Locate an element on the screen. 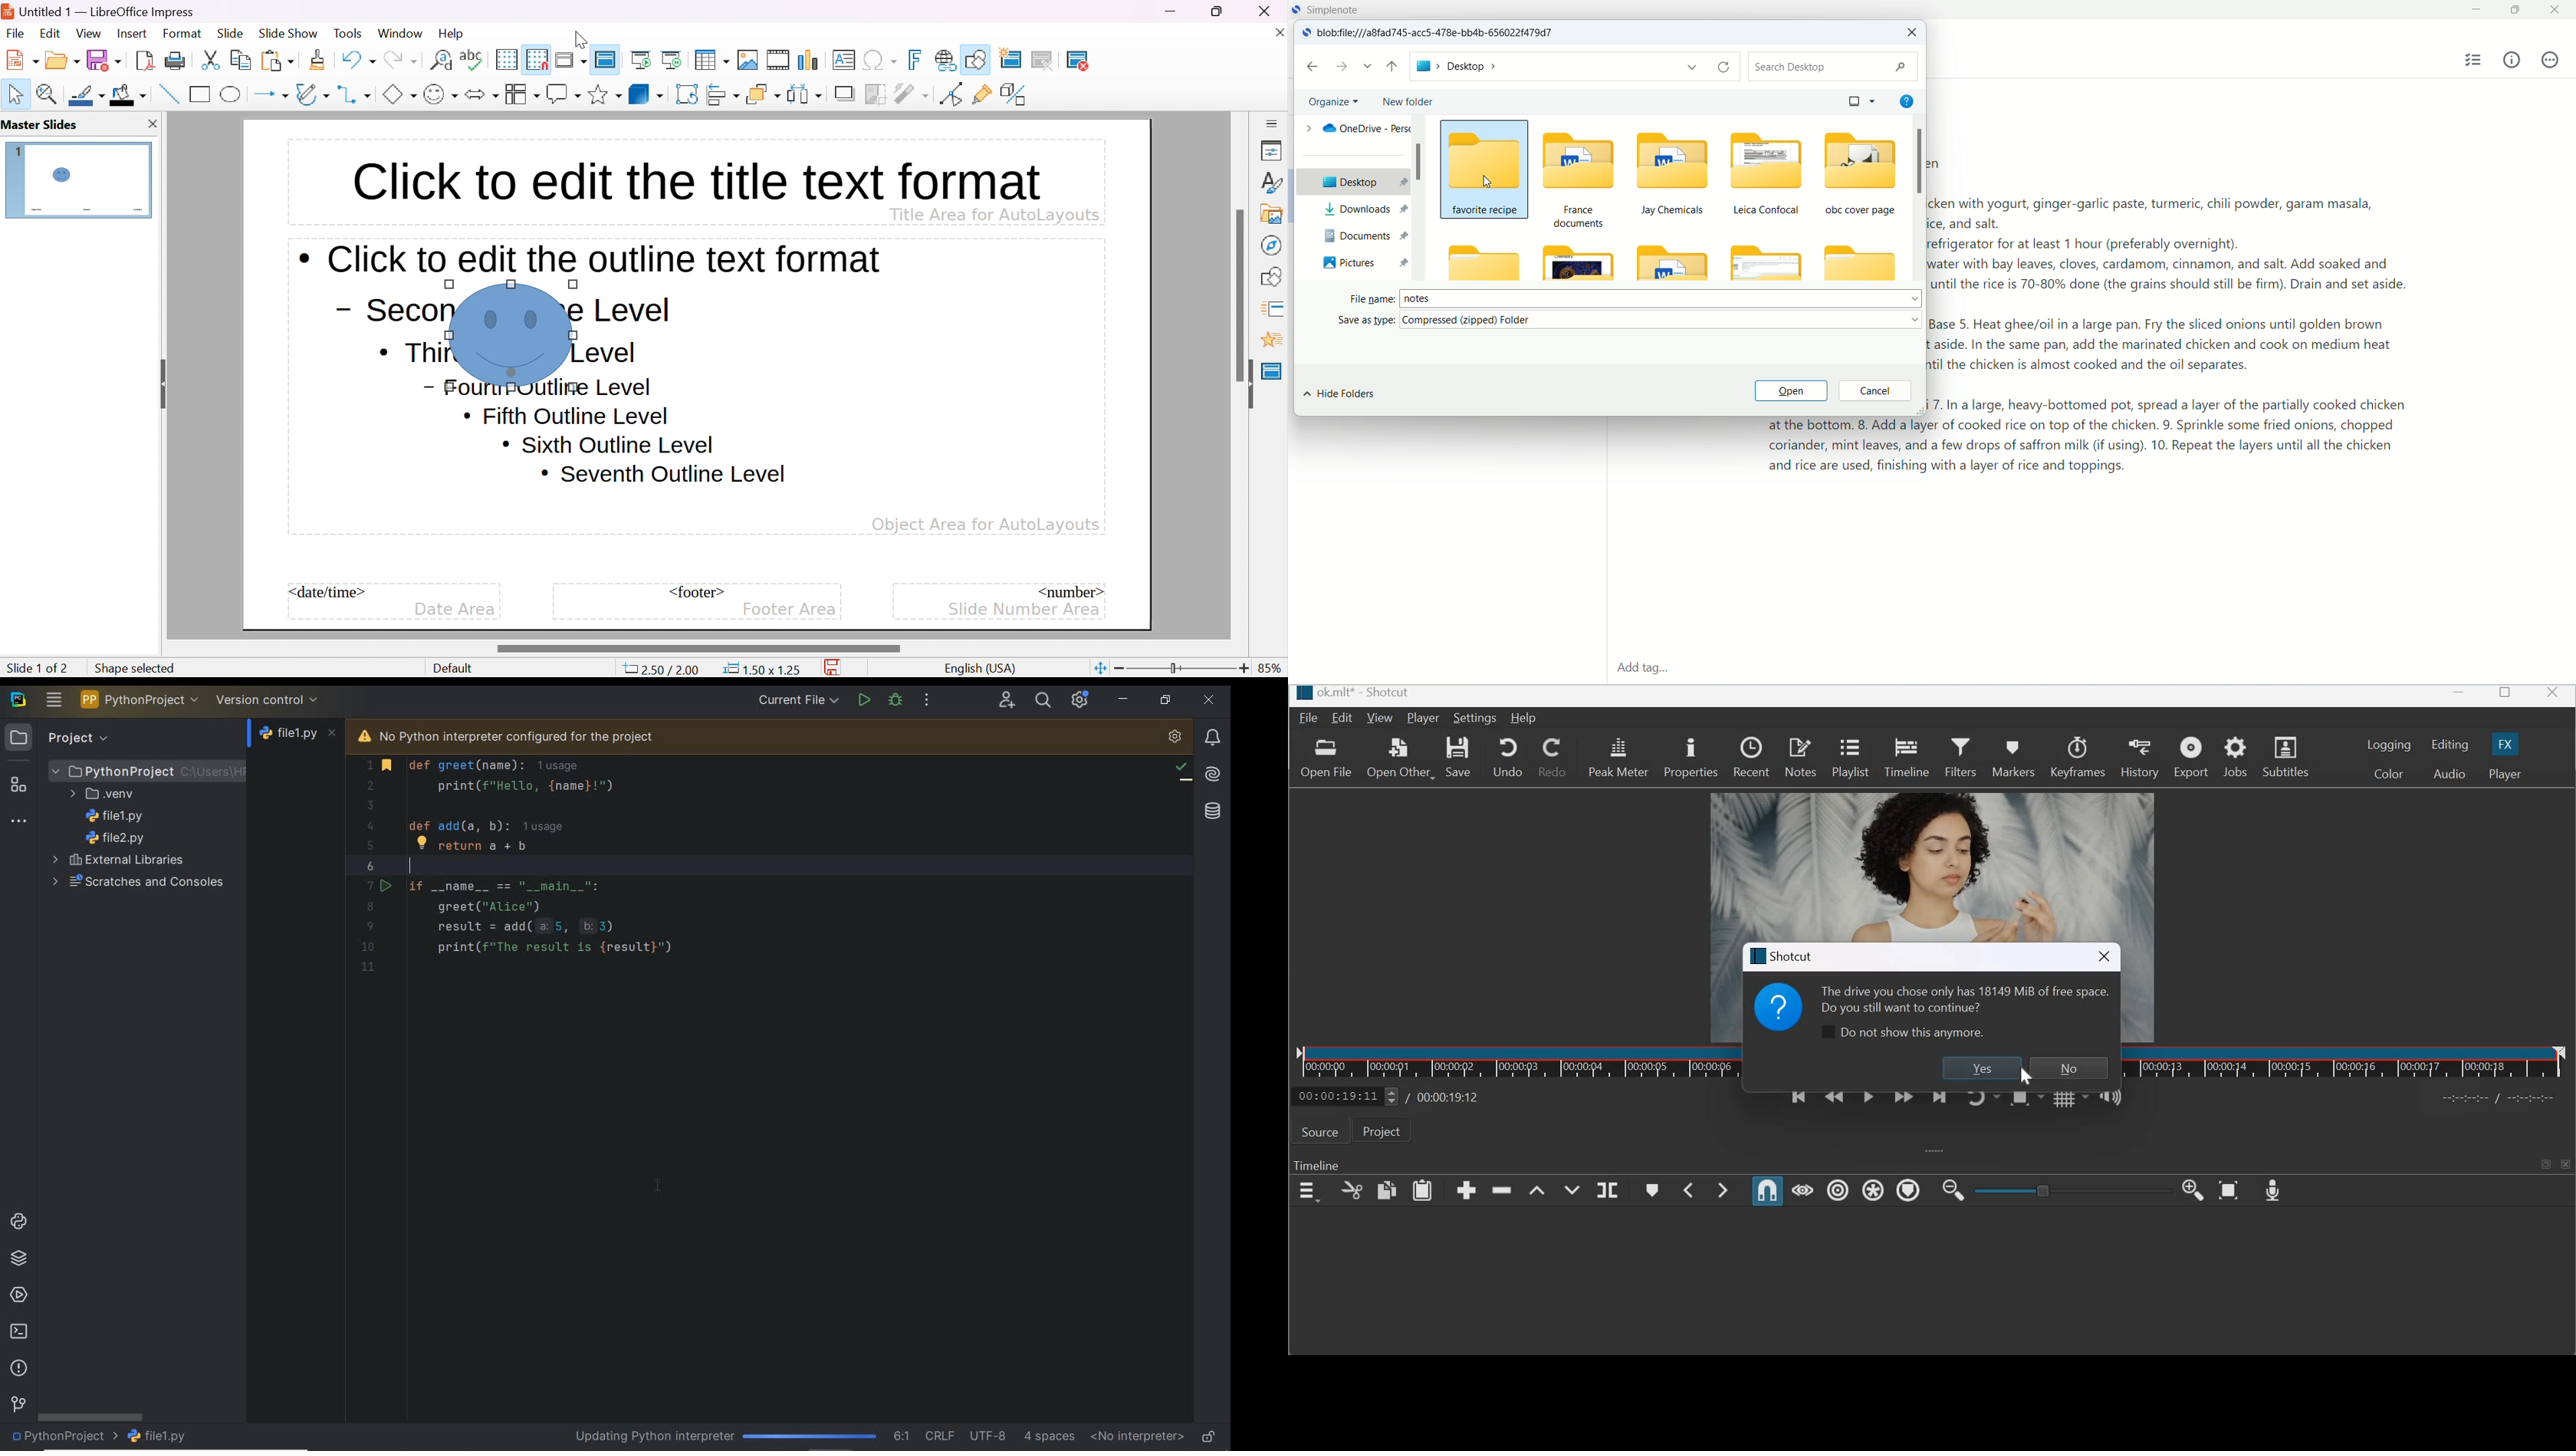  Cursor after creating new environment is located at coordinates (660, 1186).